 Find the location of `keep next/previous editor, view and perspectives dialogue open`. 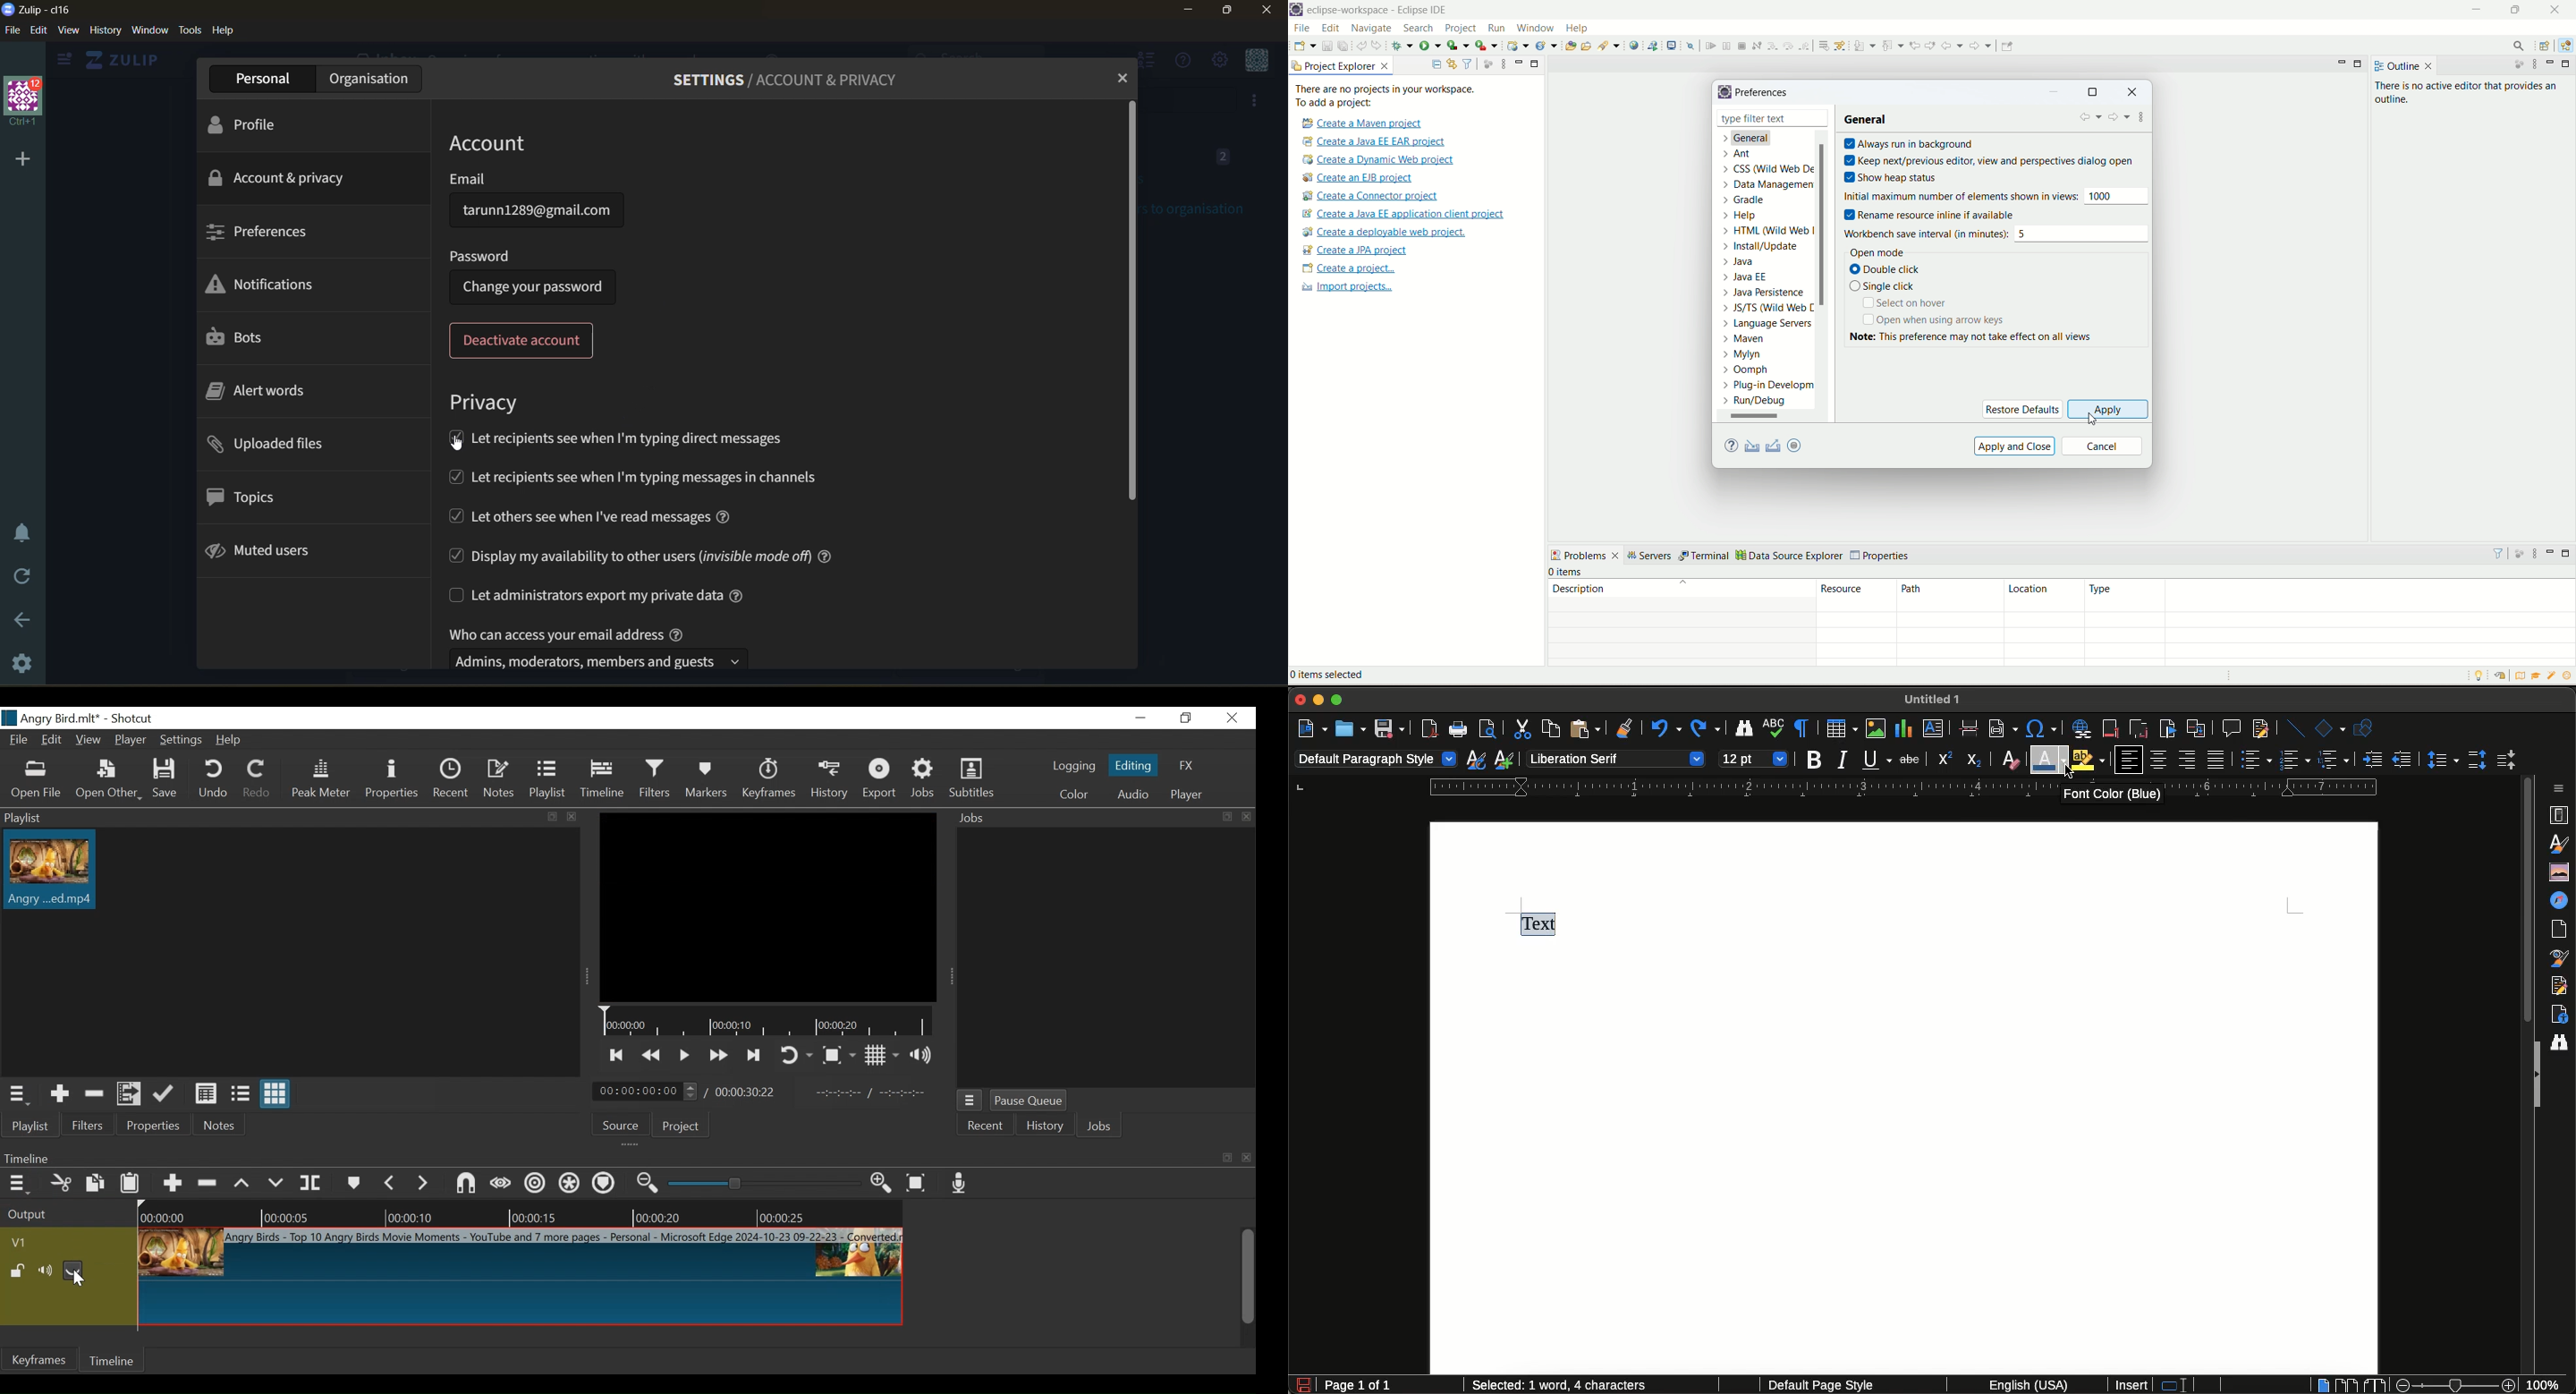

keep next/previous editor, view and perspectives dialogue open is located at coordinates (1988, 159).